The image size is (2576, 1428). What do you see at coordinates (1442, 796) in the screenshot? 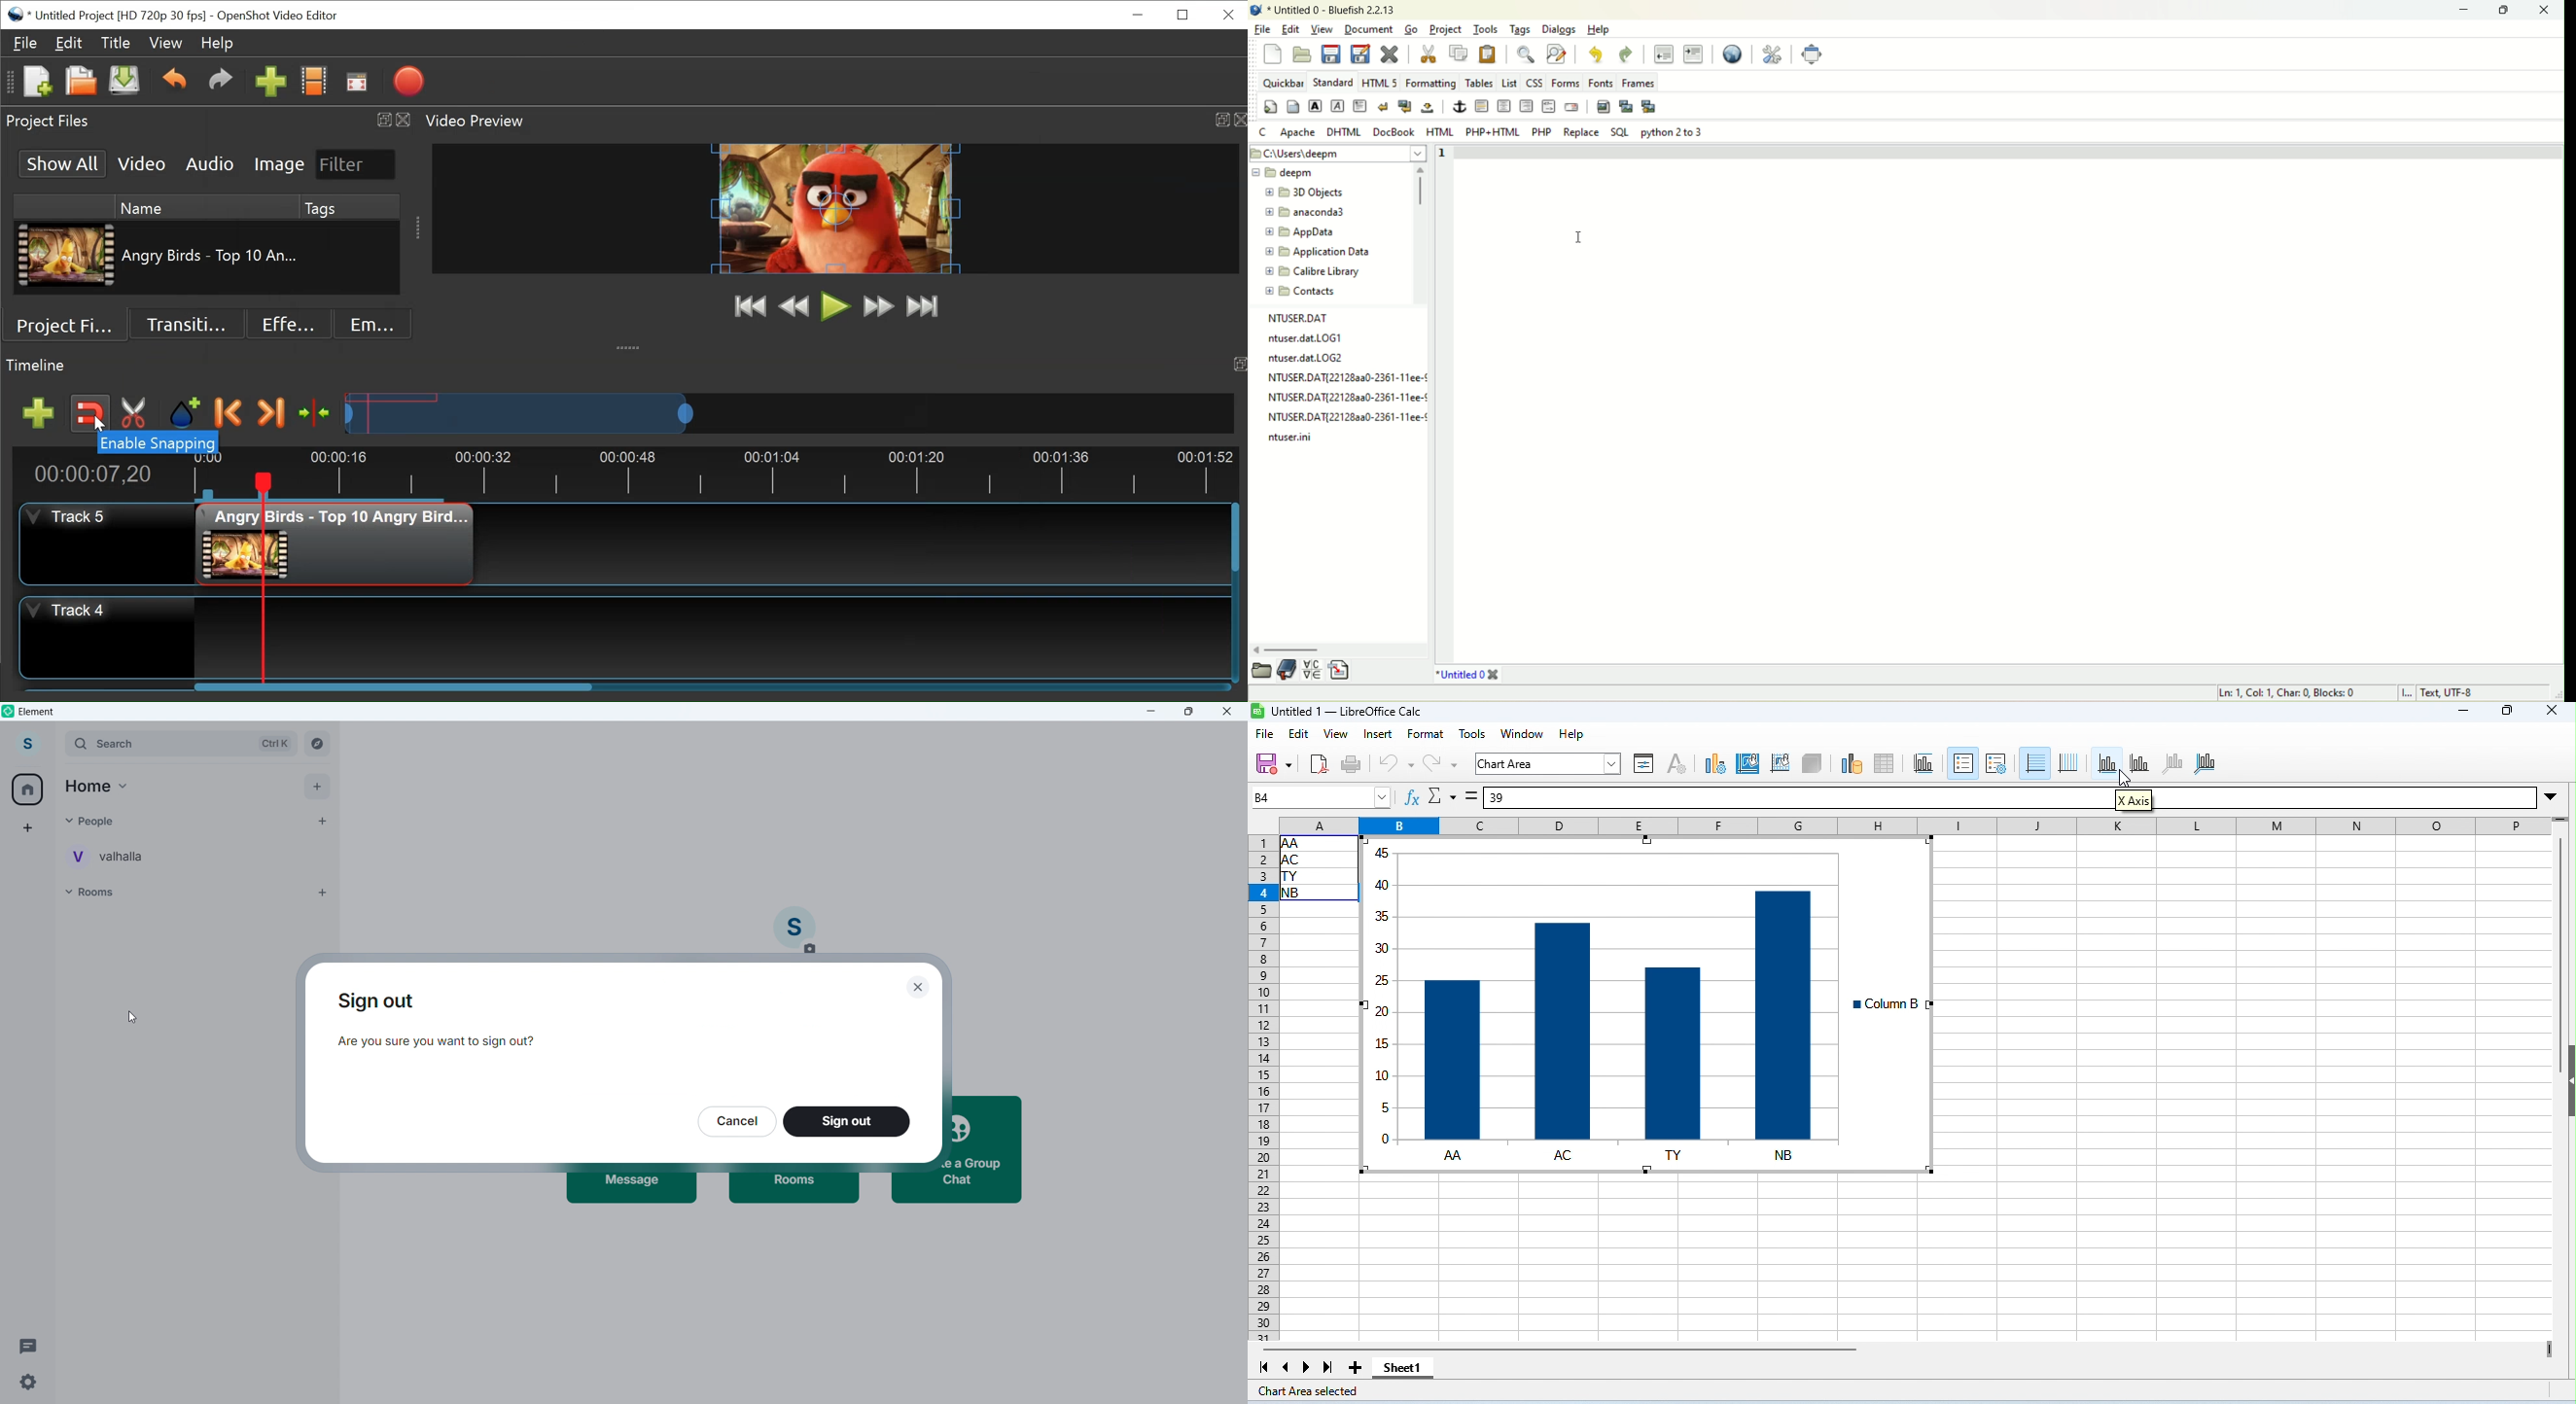
I see `select function` at bounding box center [1442, 796].